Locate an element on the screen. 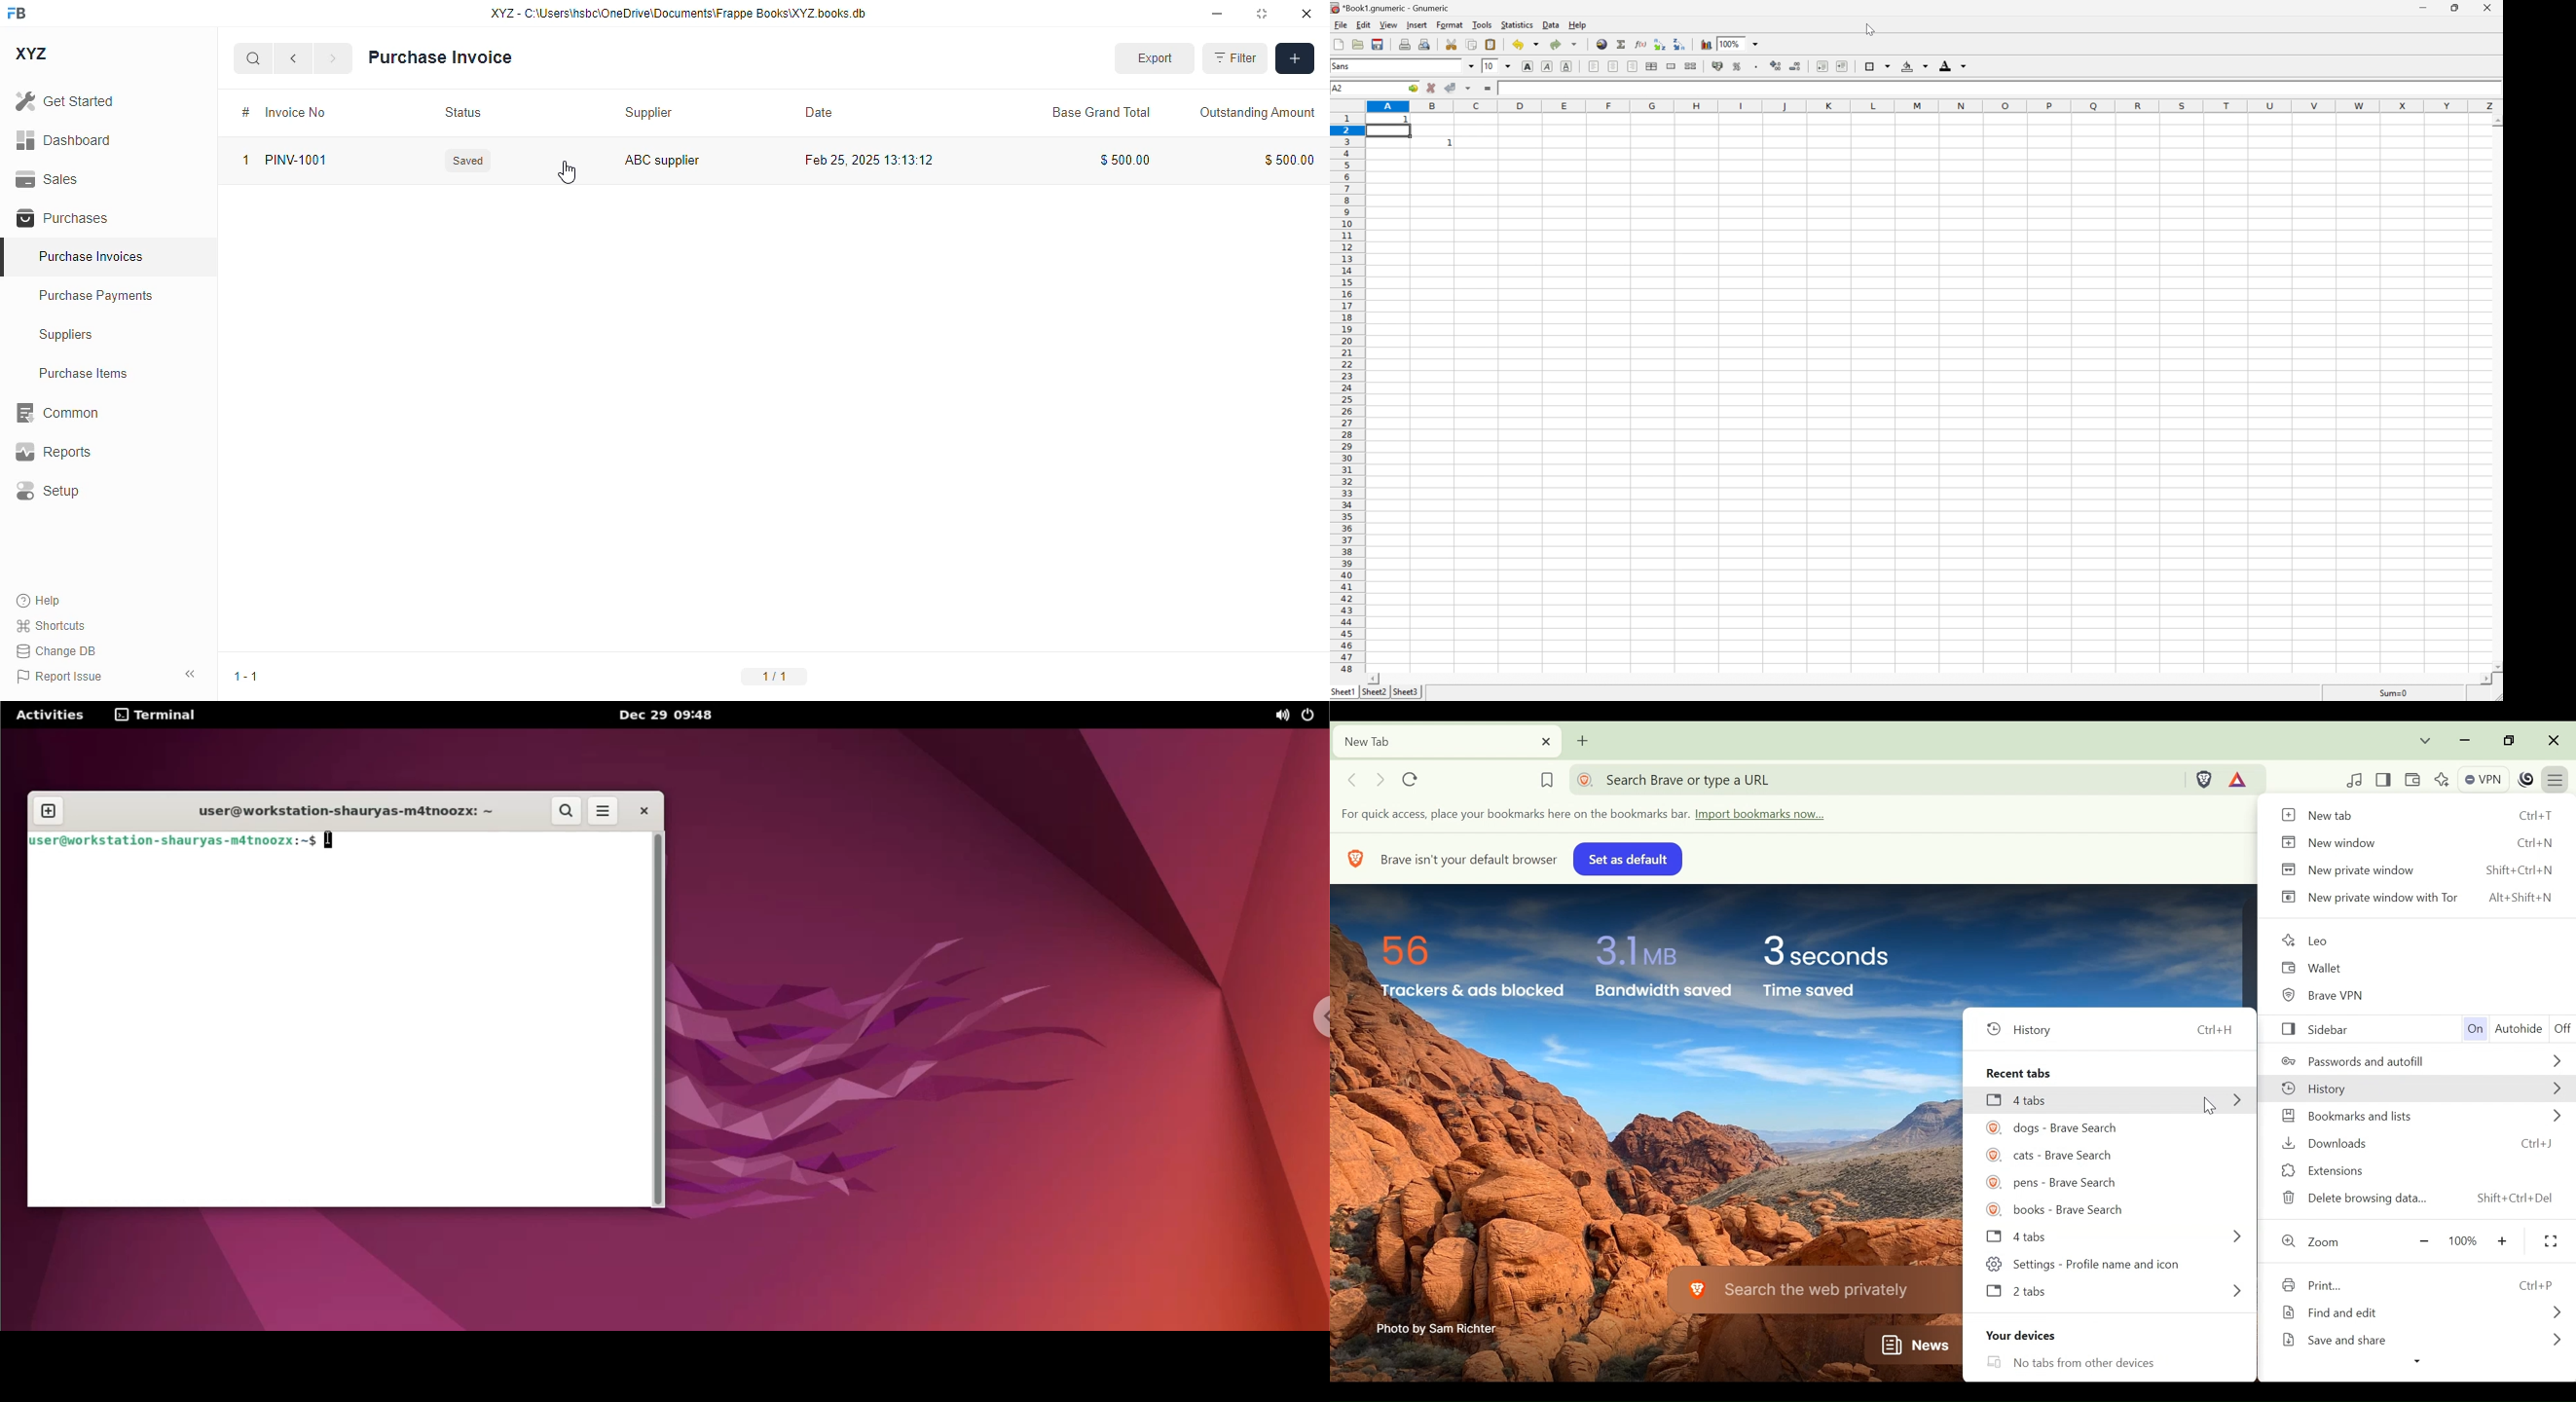  outstanding amount is located at coordinates (1257, 112).